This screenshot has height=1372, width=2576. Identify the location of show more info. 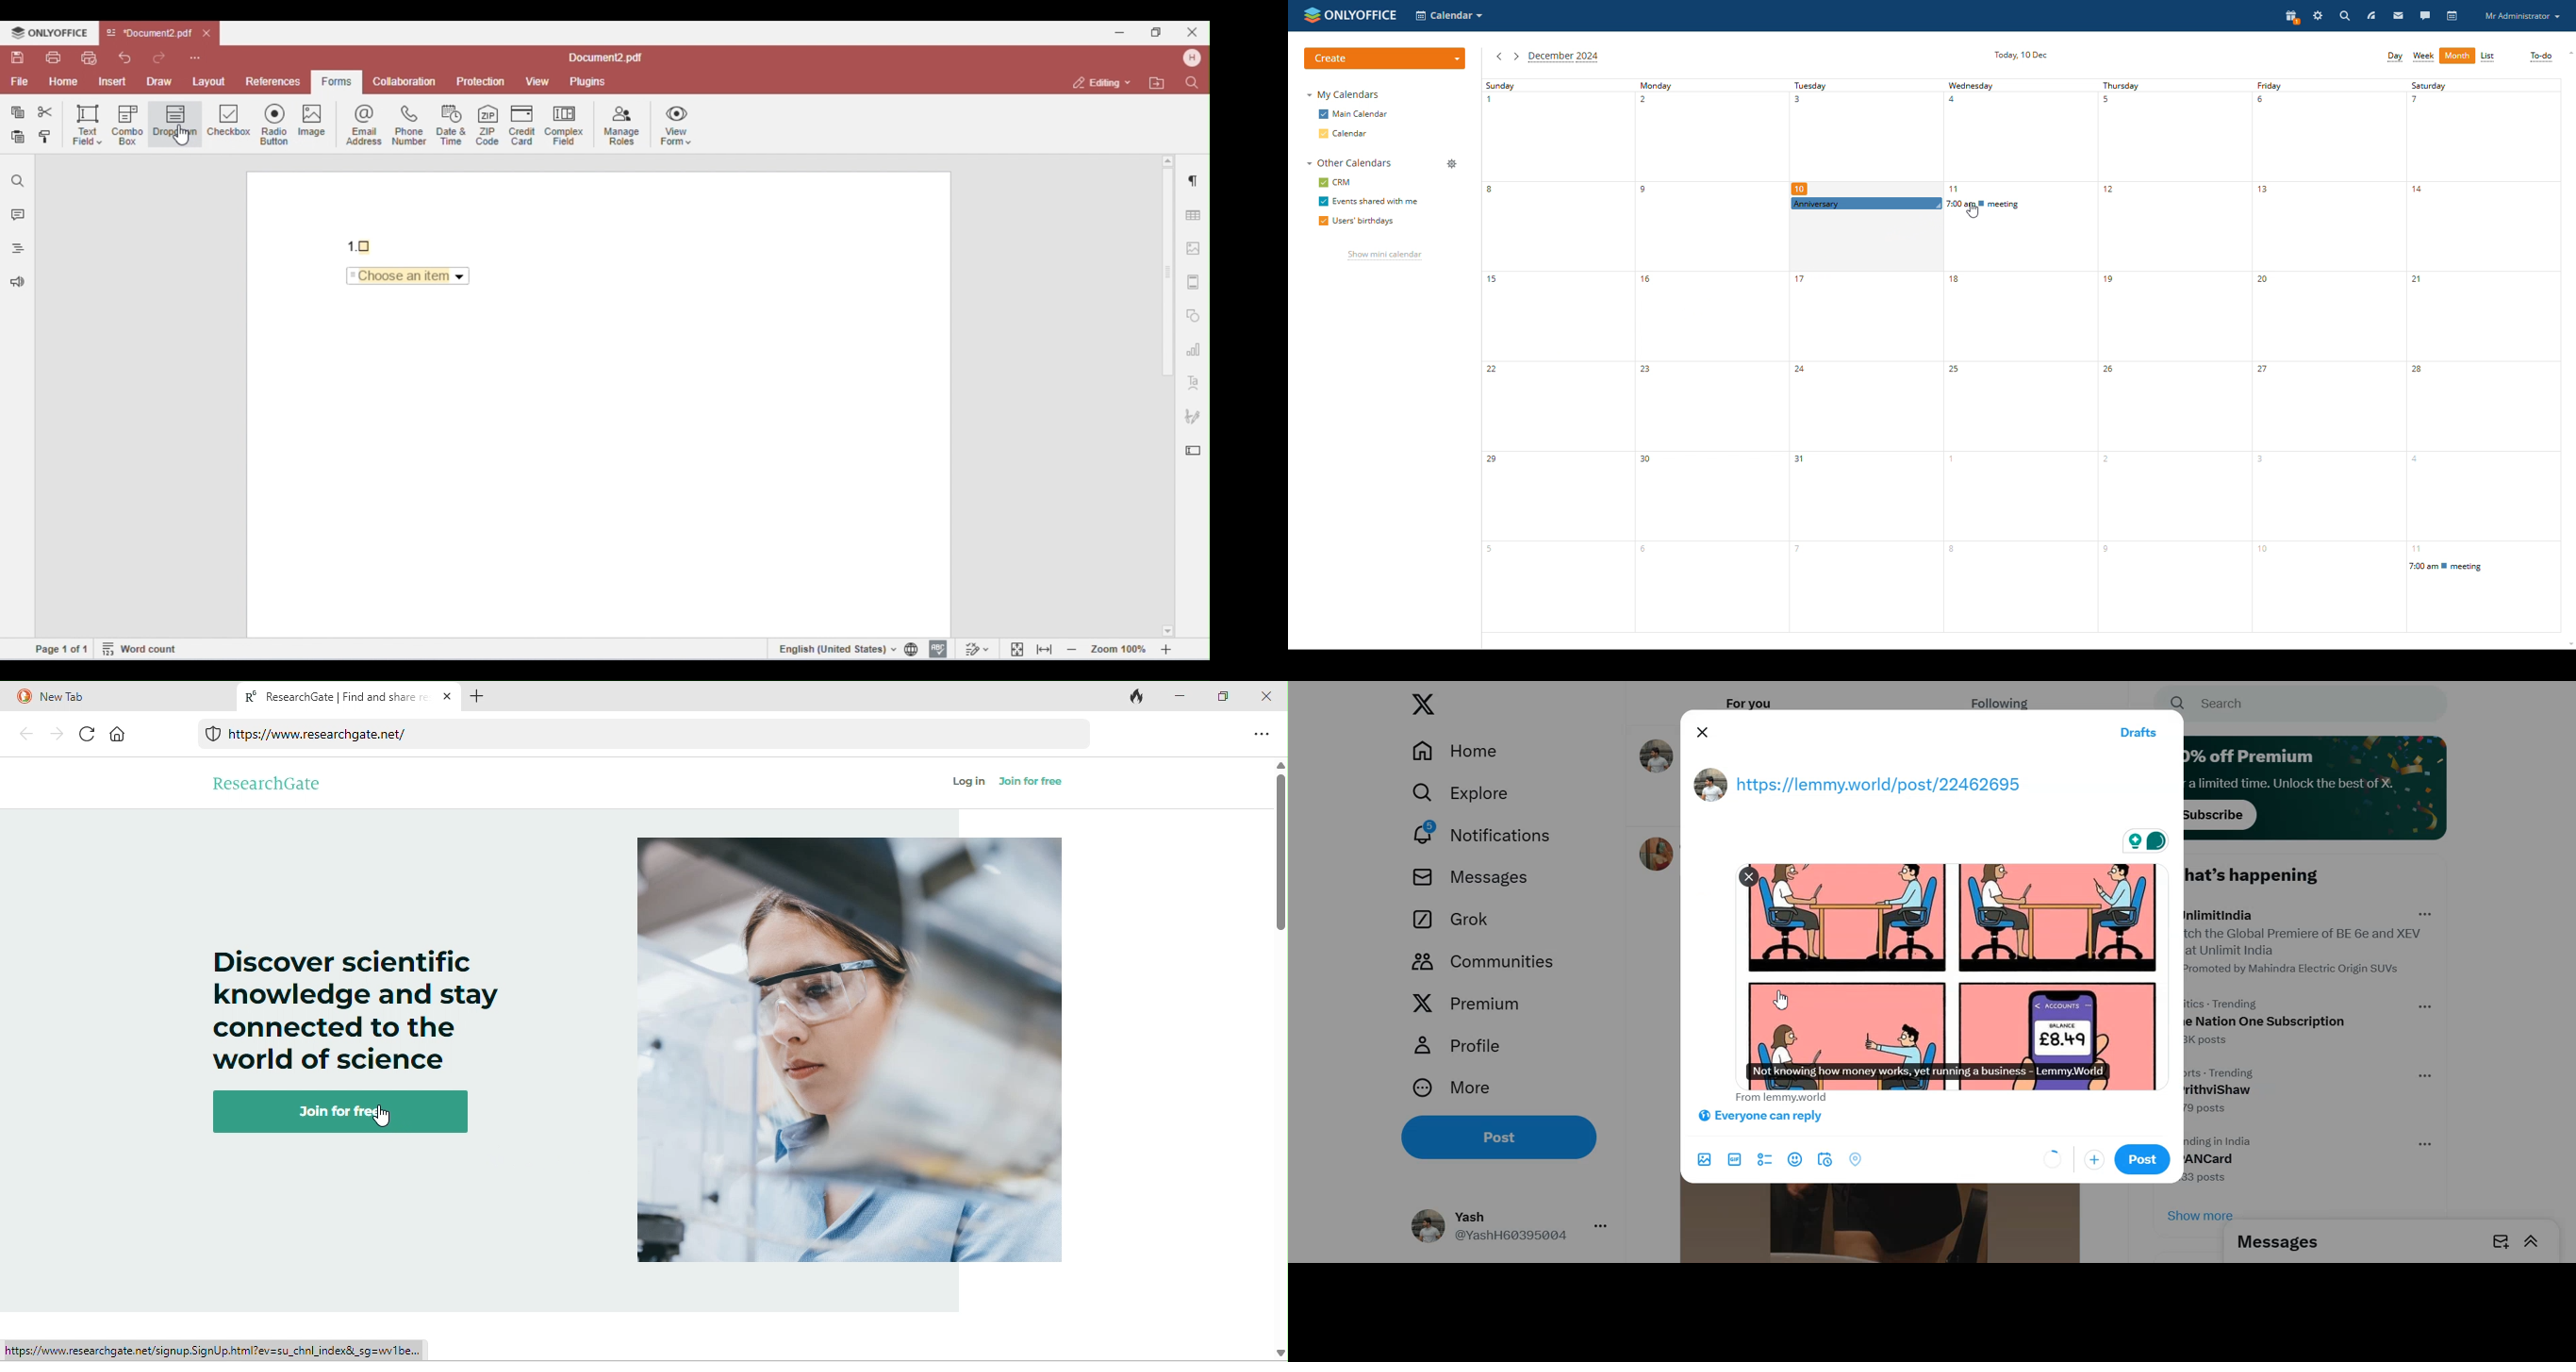
(2190, 1213).